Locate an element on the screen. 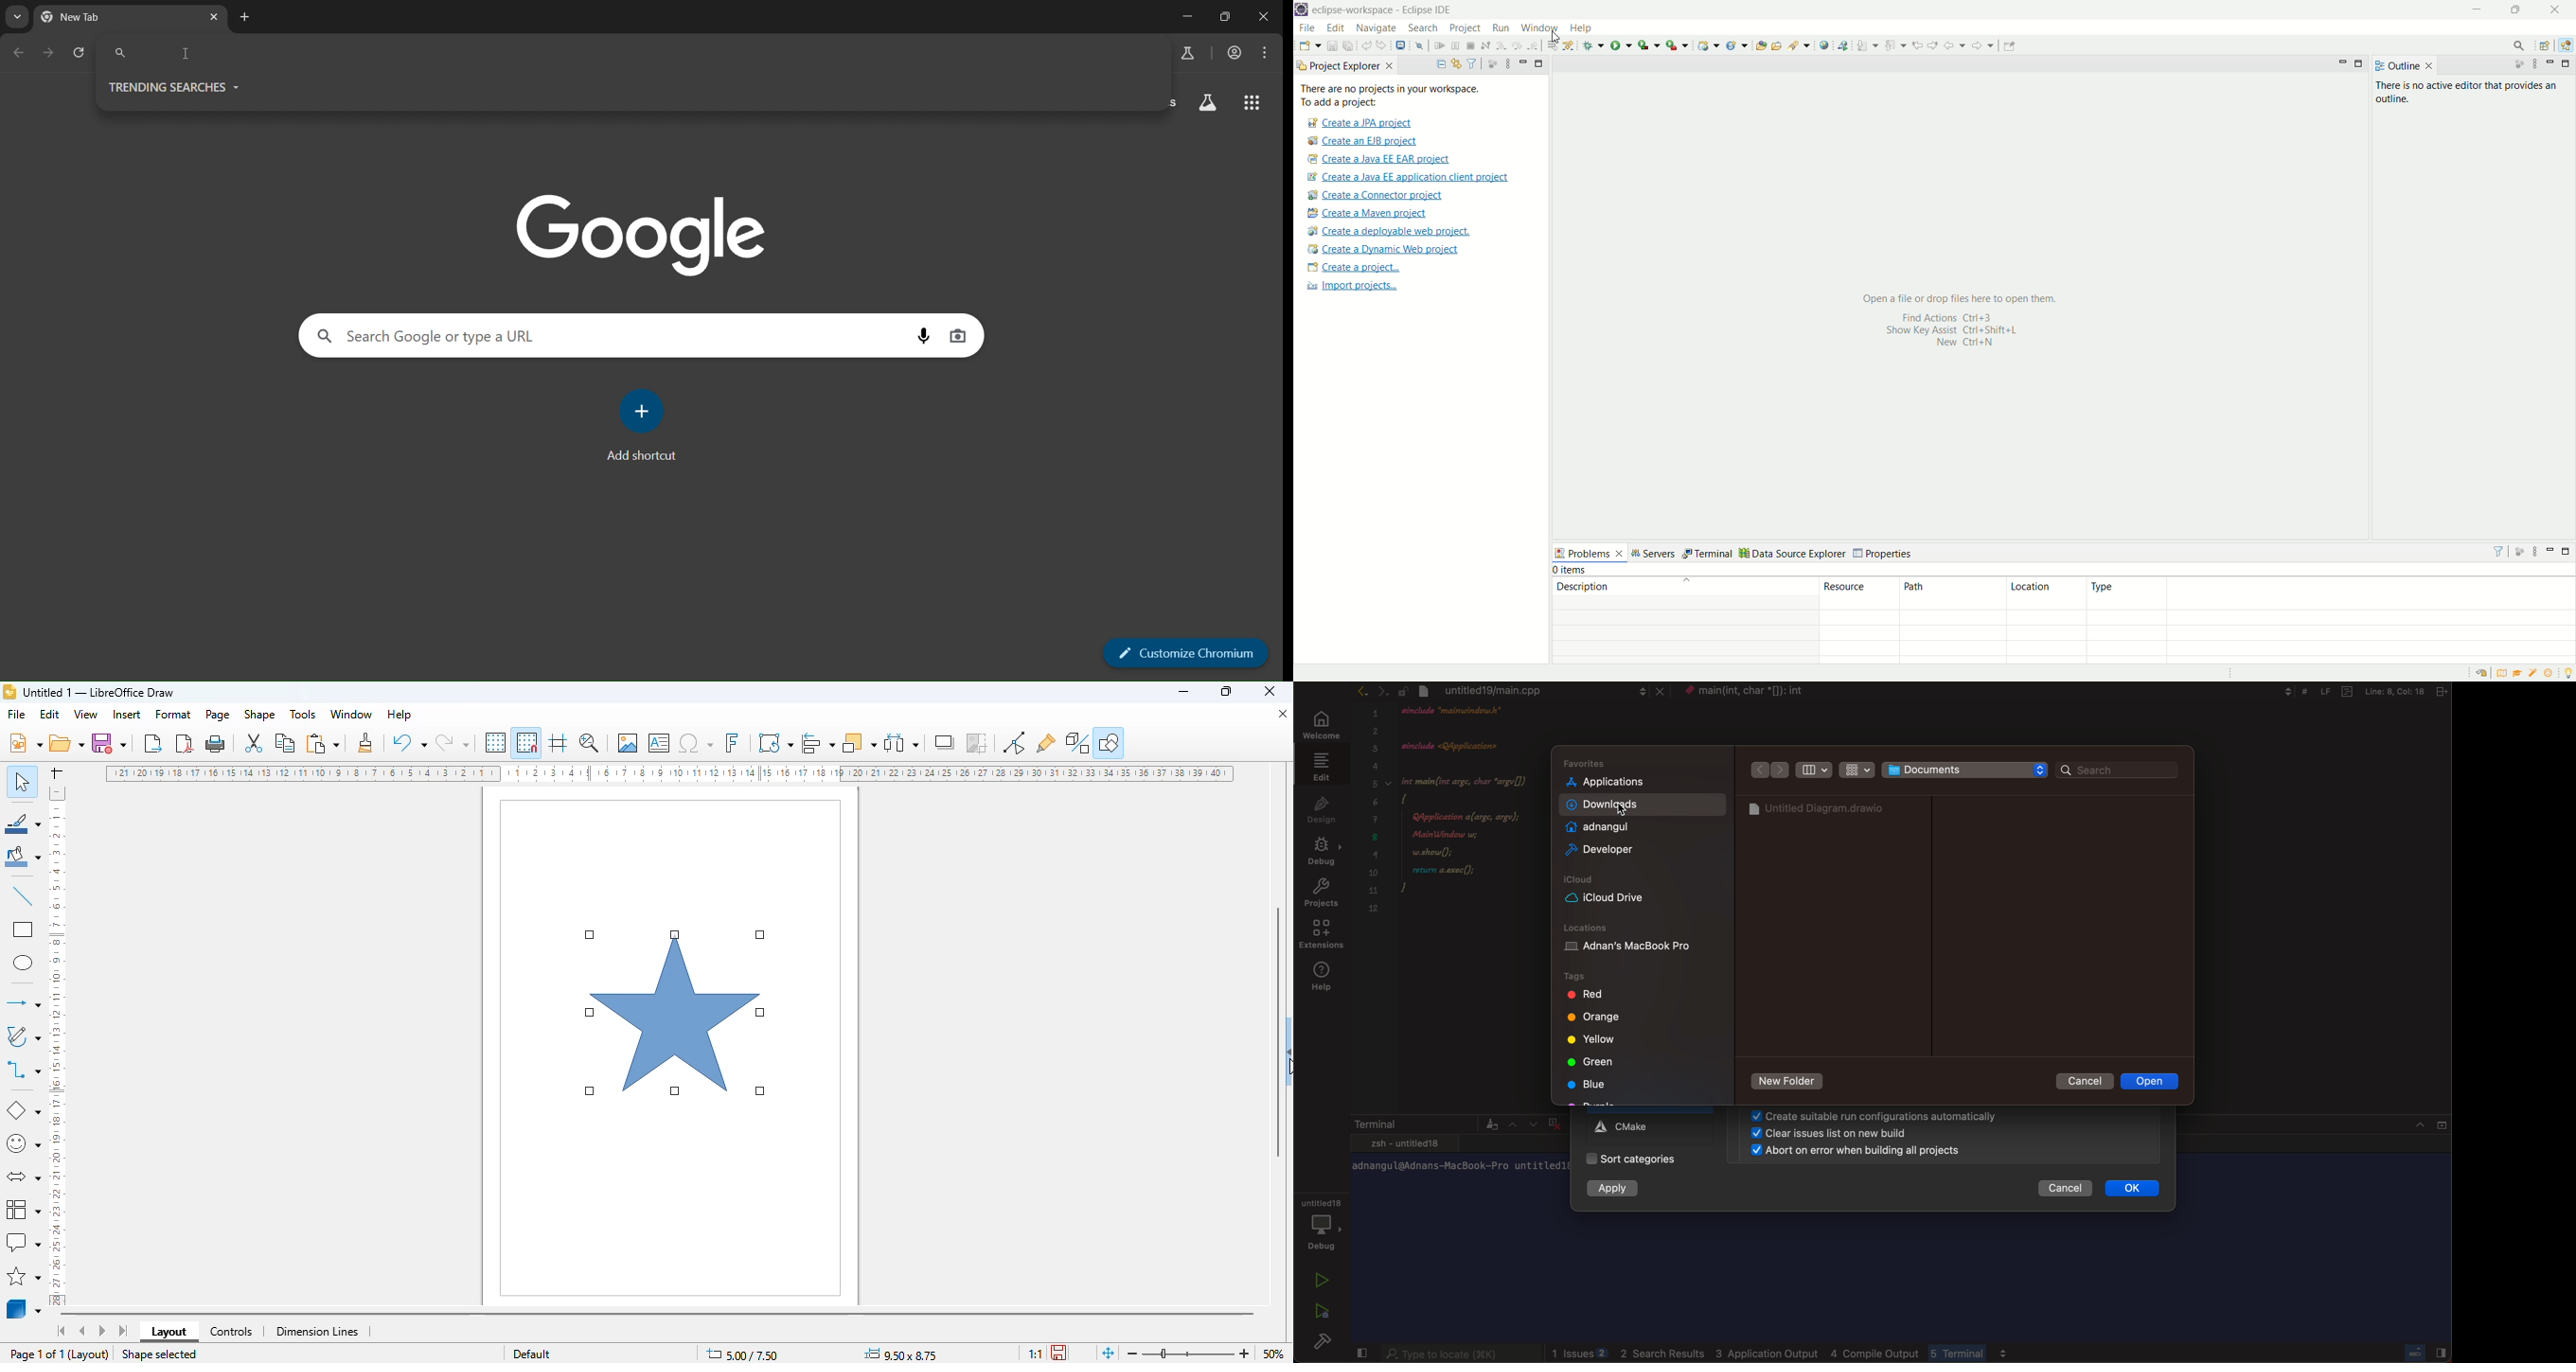 Image resolution: width=2576 pixels, height=1372 pixels. curves and polygons is located at coordinates (22, 1037).